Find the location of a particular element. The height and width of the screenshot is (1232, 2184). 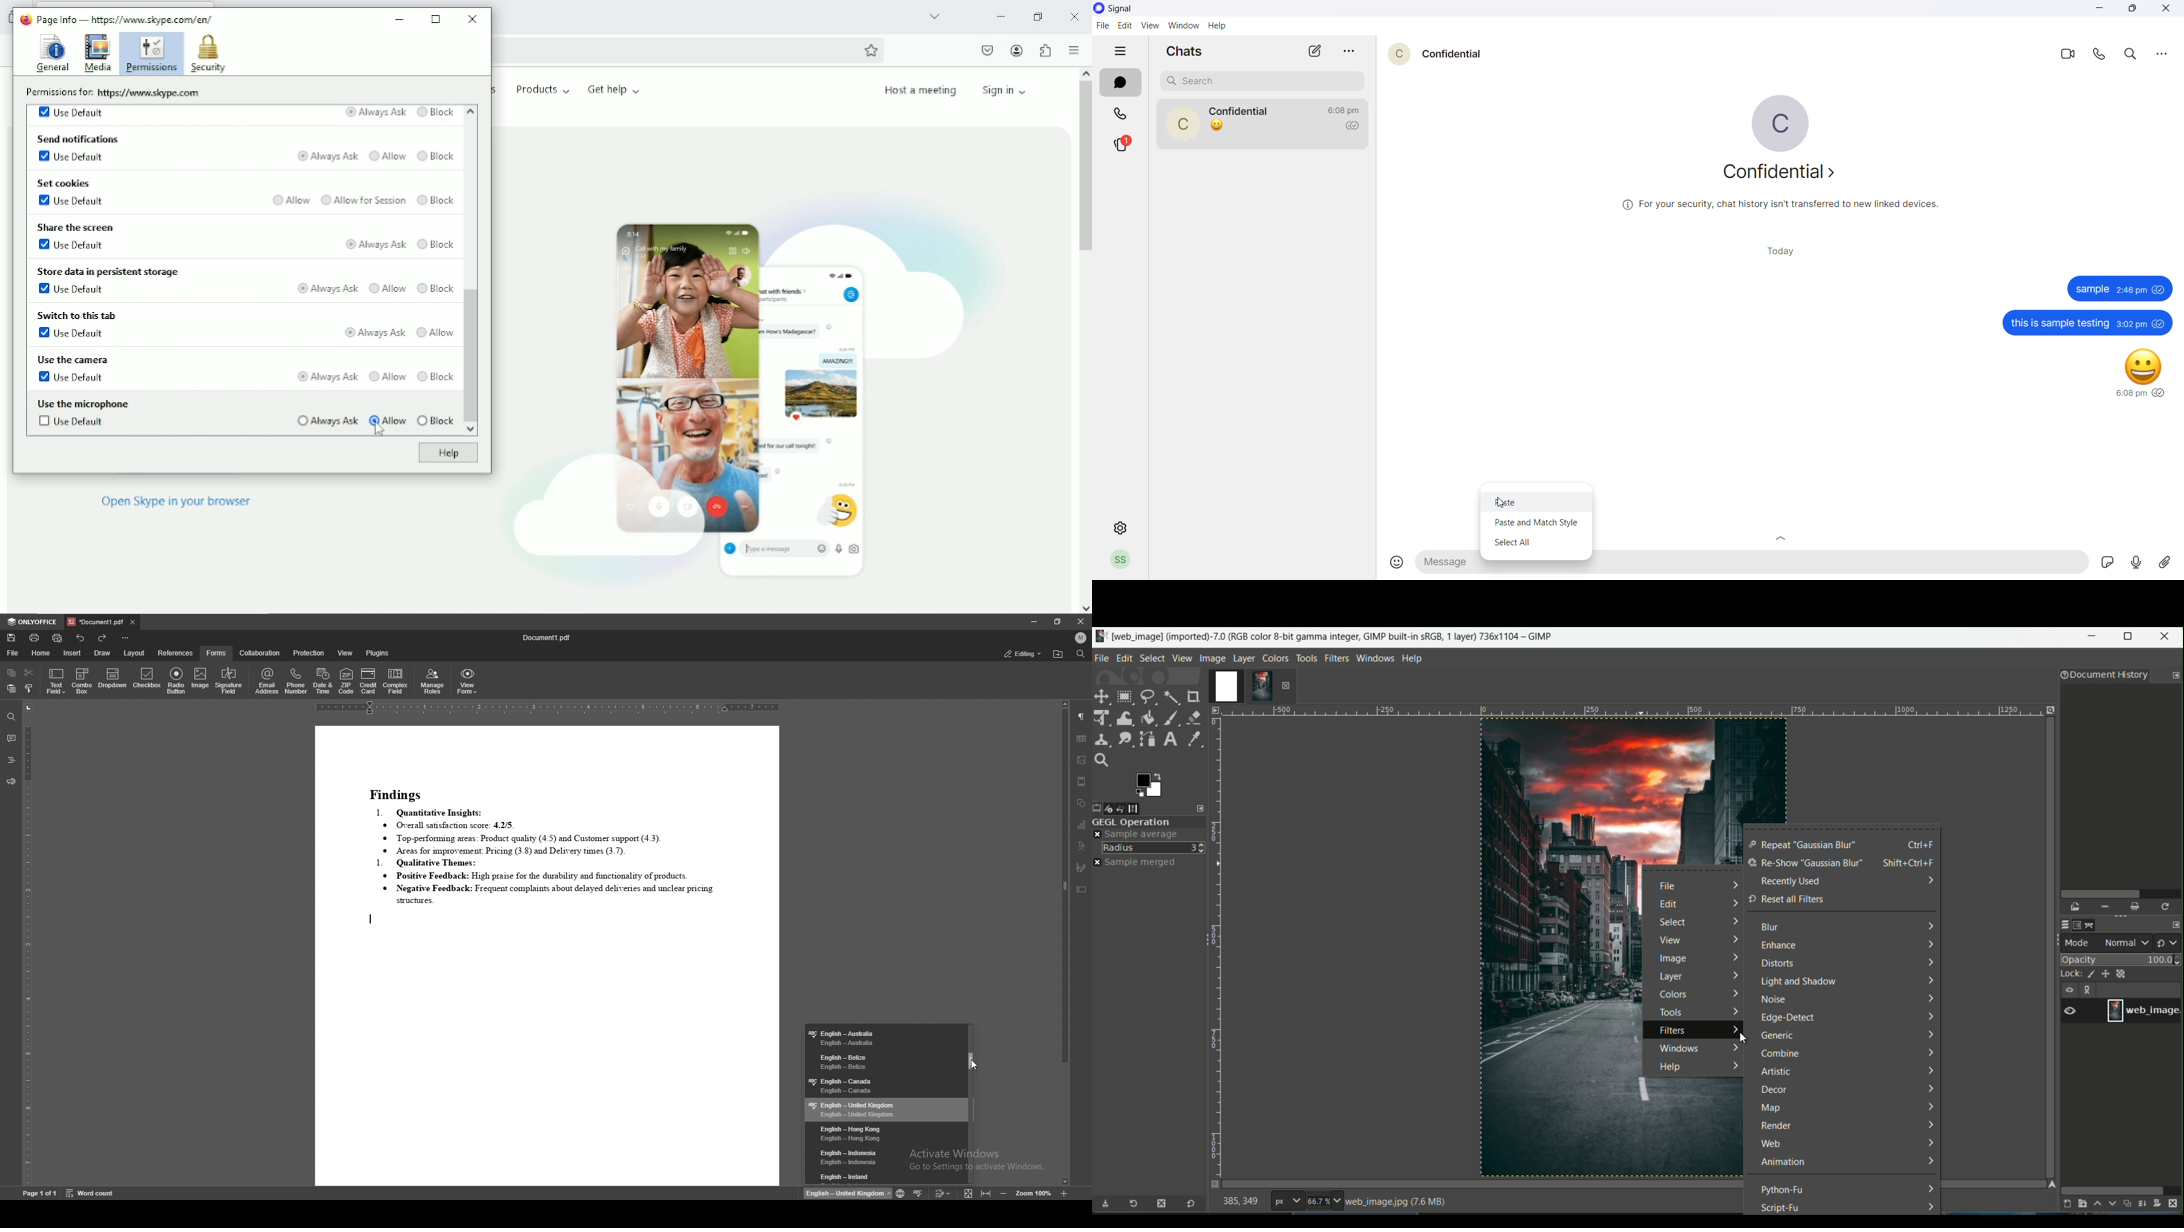

combine is located at coordinates (1782, 1054).